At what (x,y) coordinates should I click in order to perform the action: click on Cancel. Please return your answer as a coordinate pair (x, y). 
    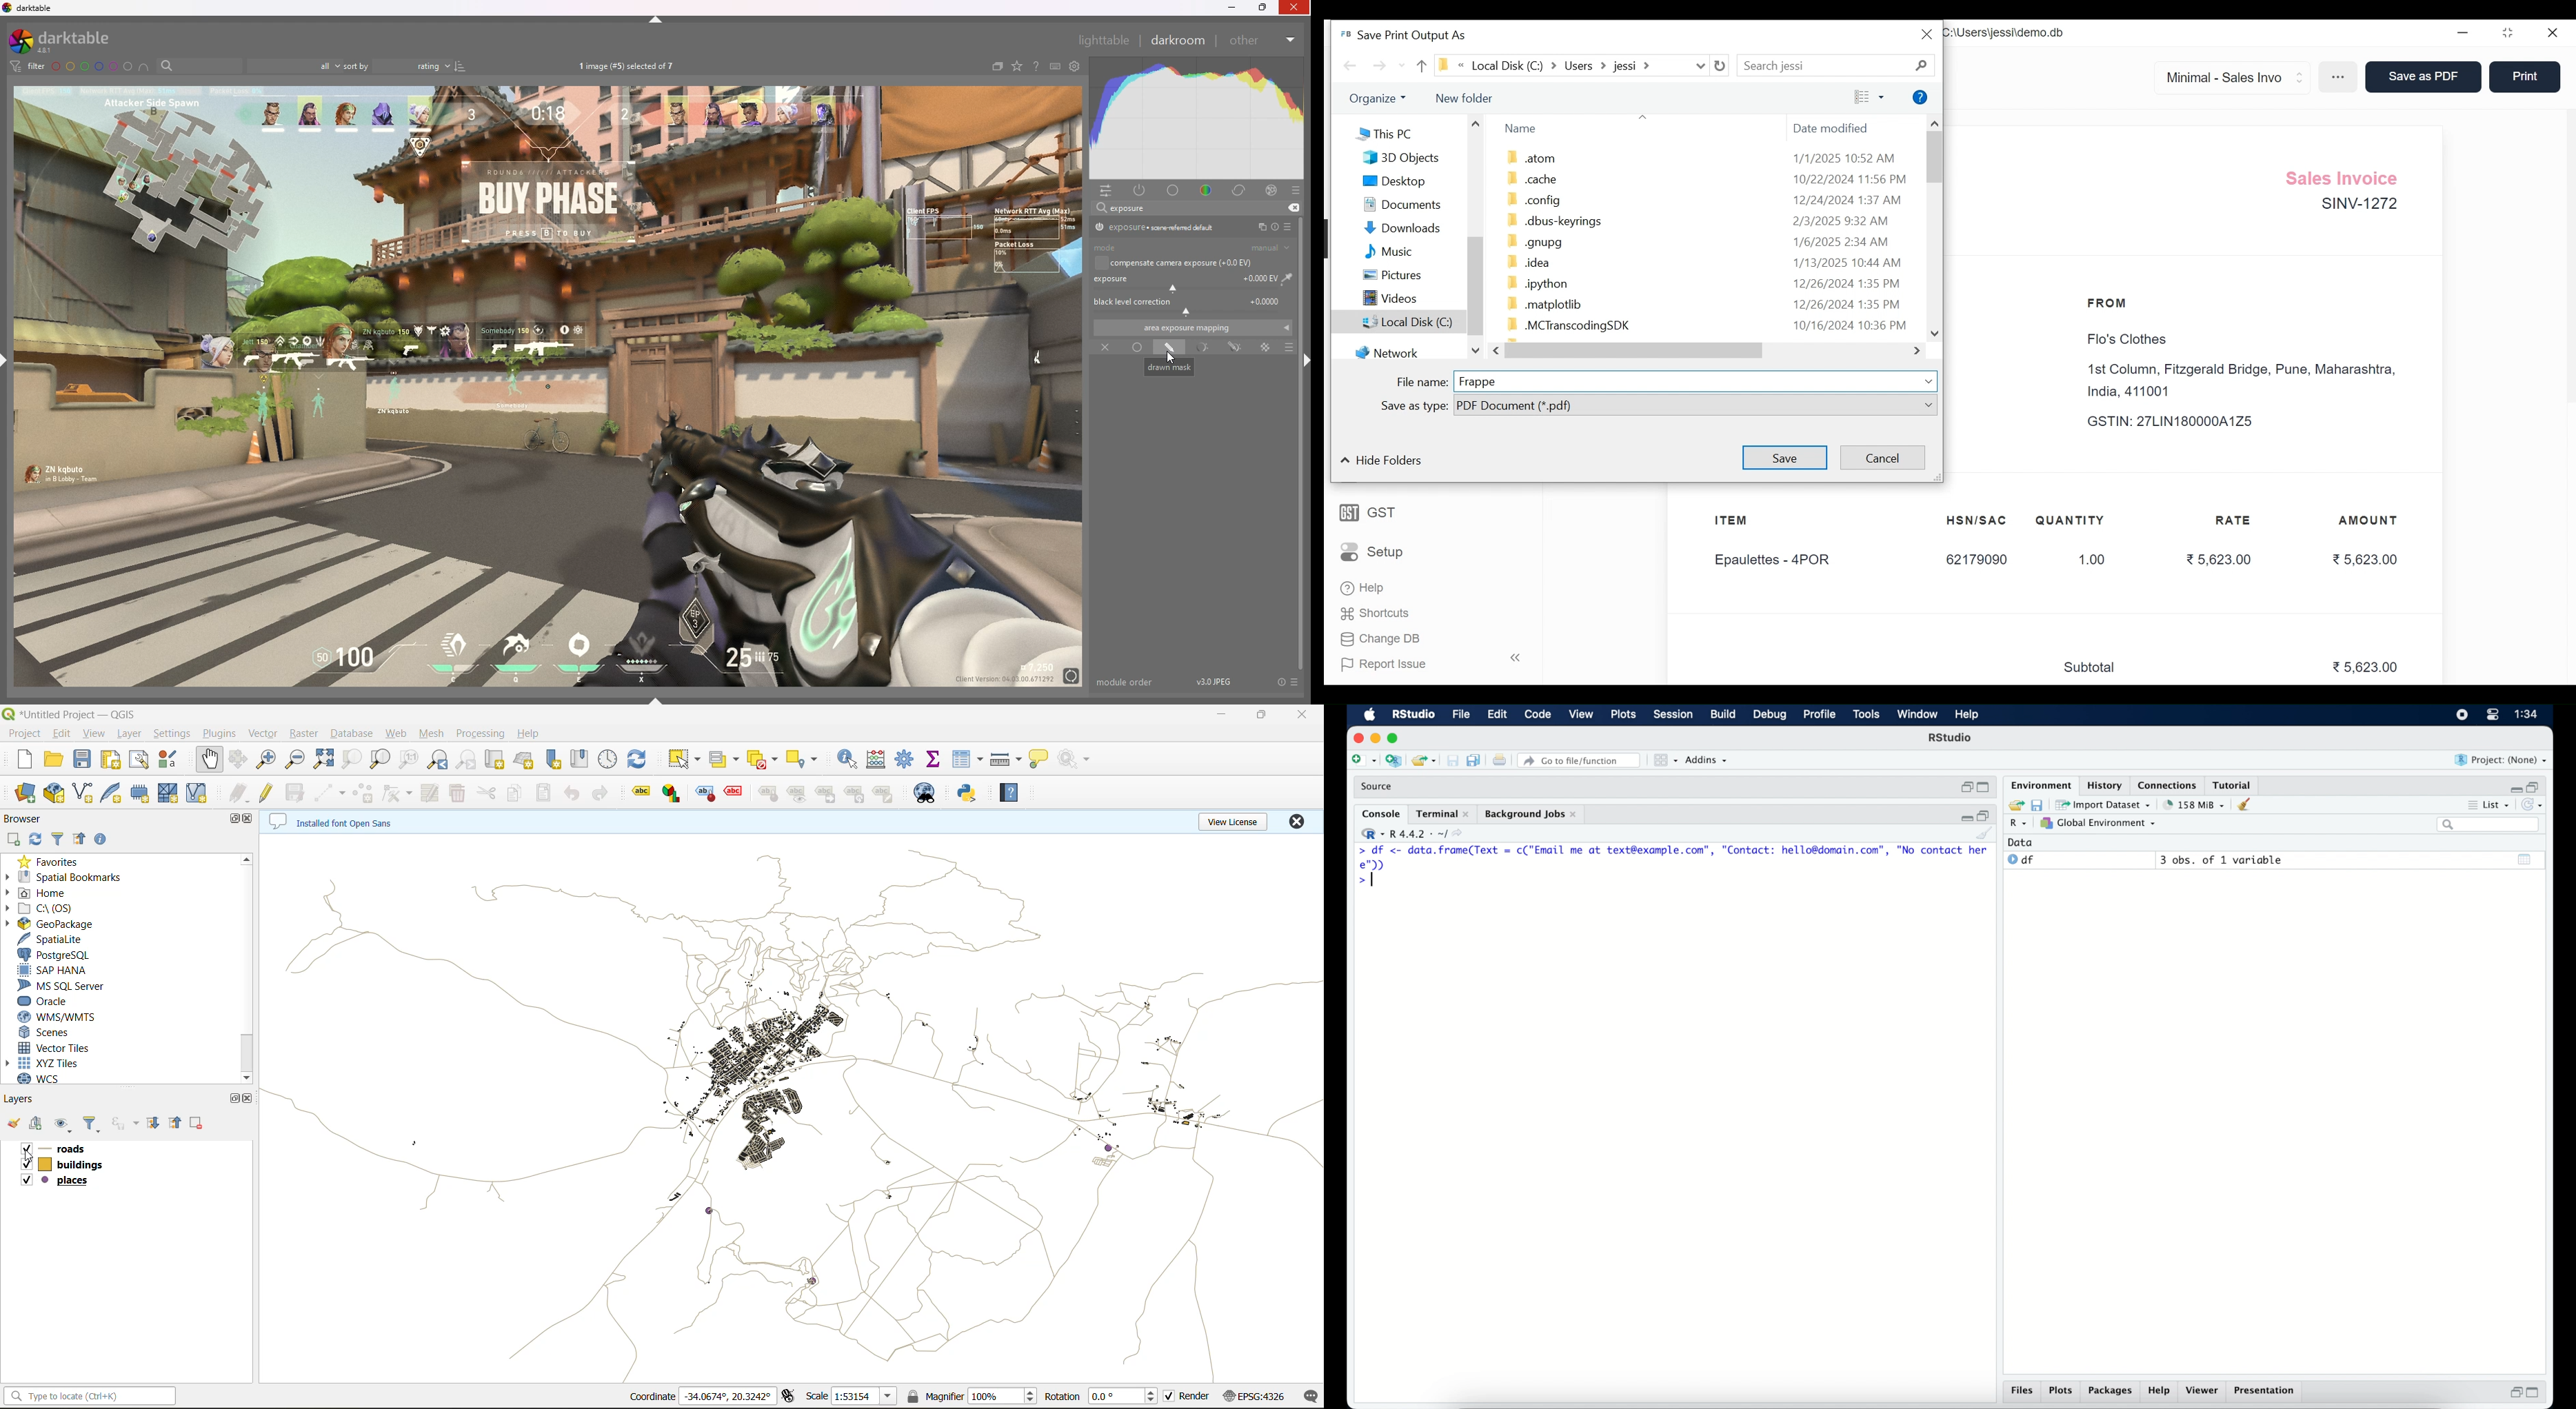
    Looking at the image, I should click on (1884, 457).